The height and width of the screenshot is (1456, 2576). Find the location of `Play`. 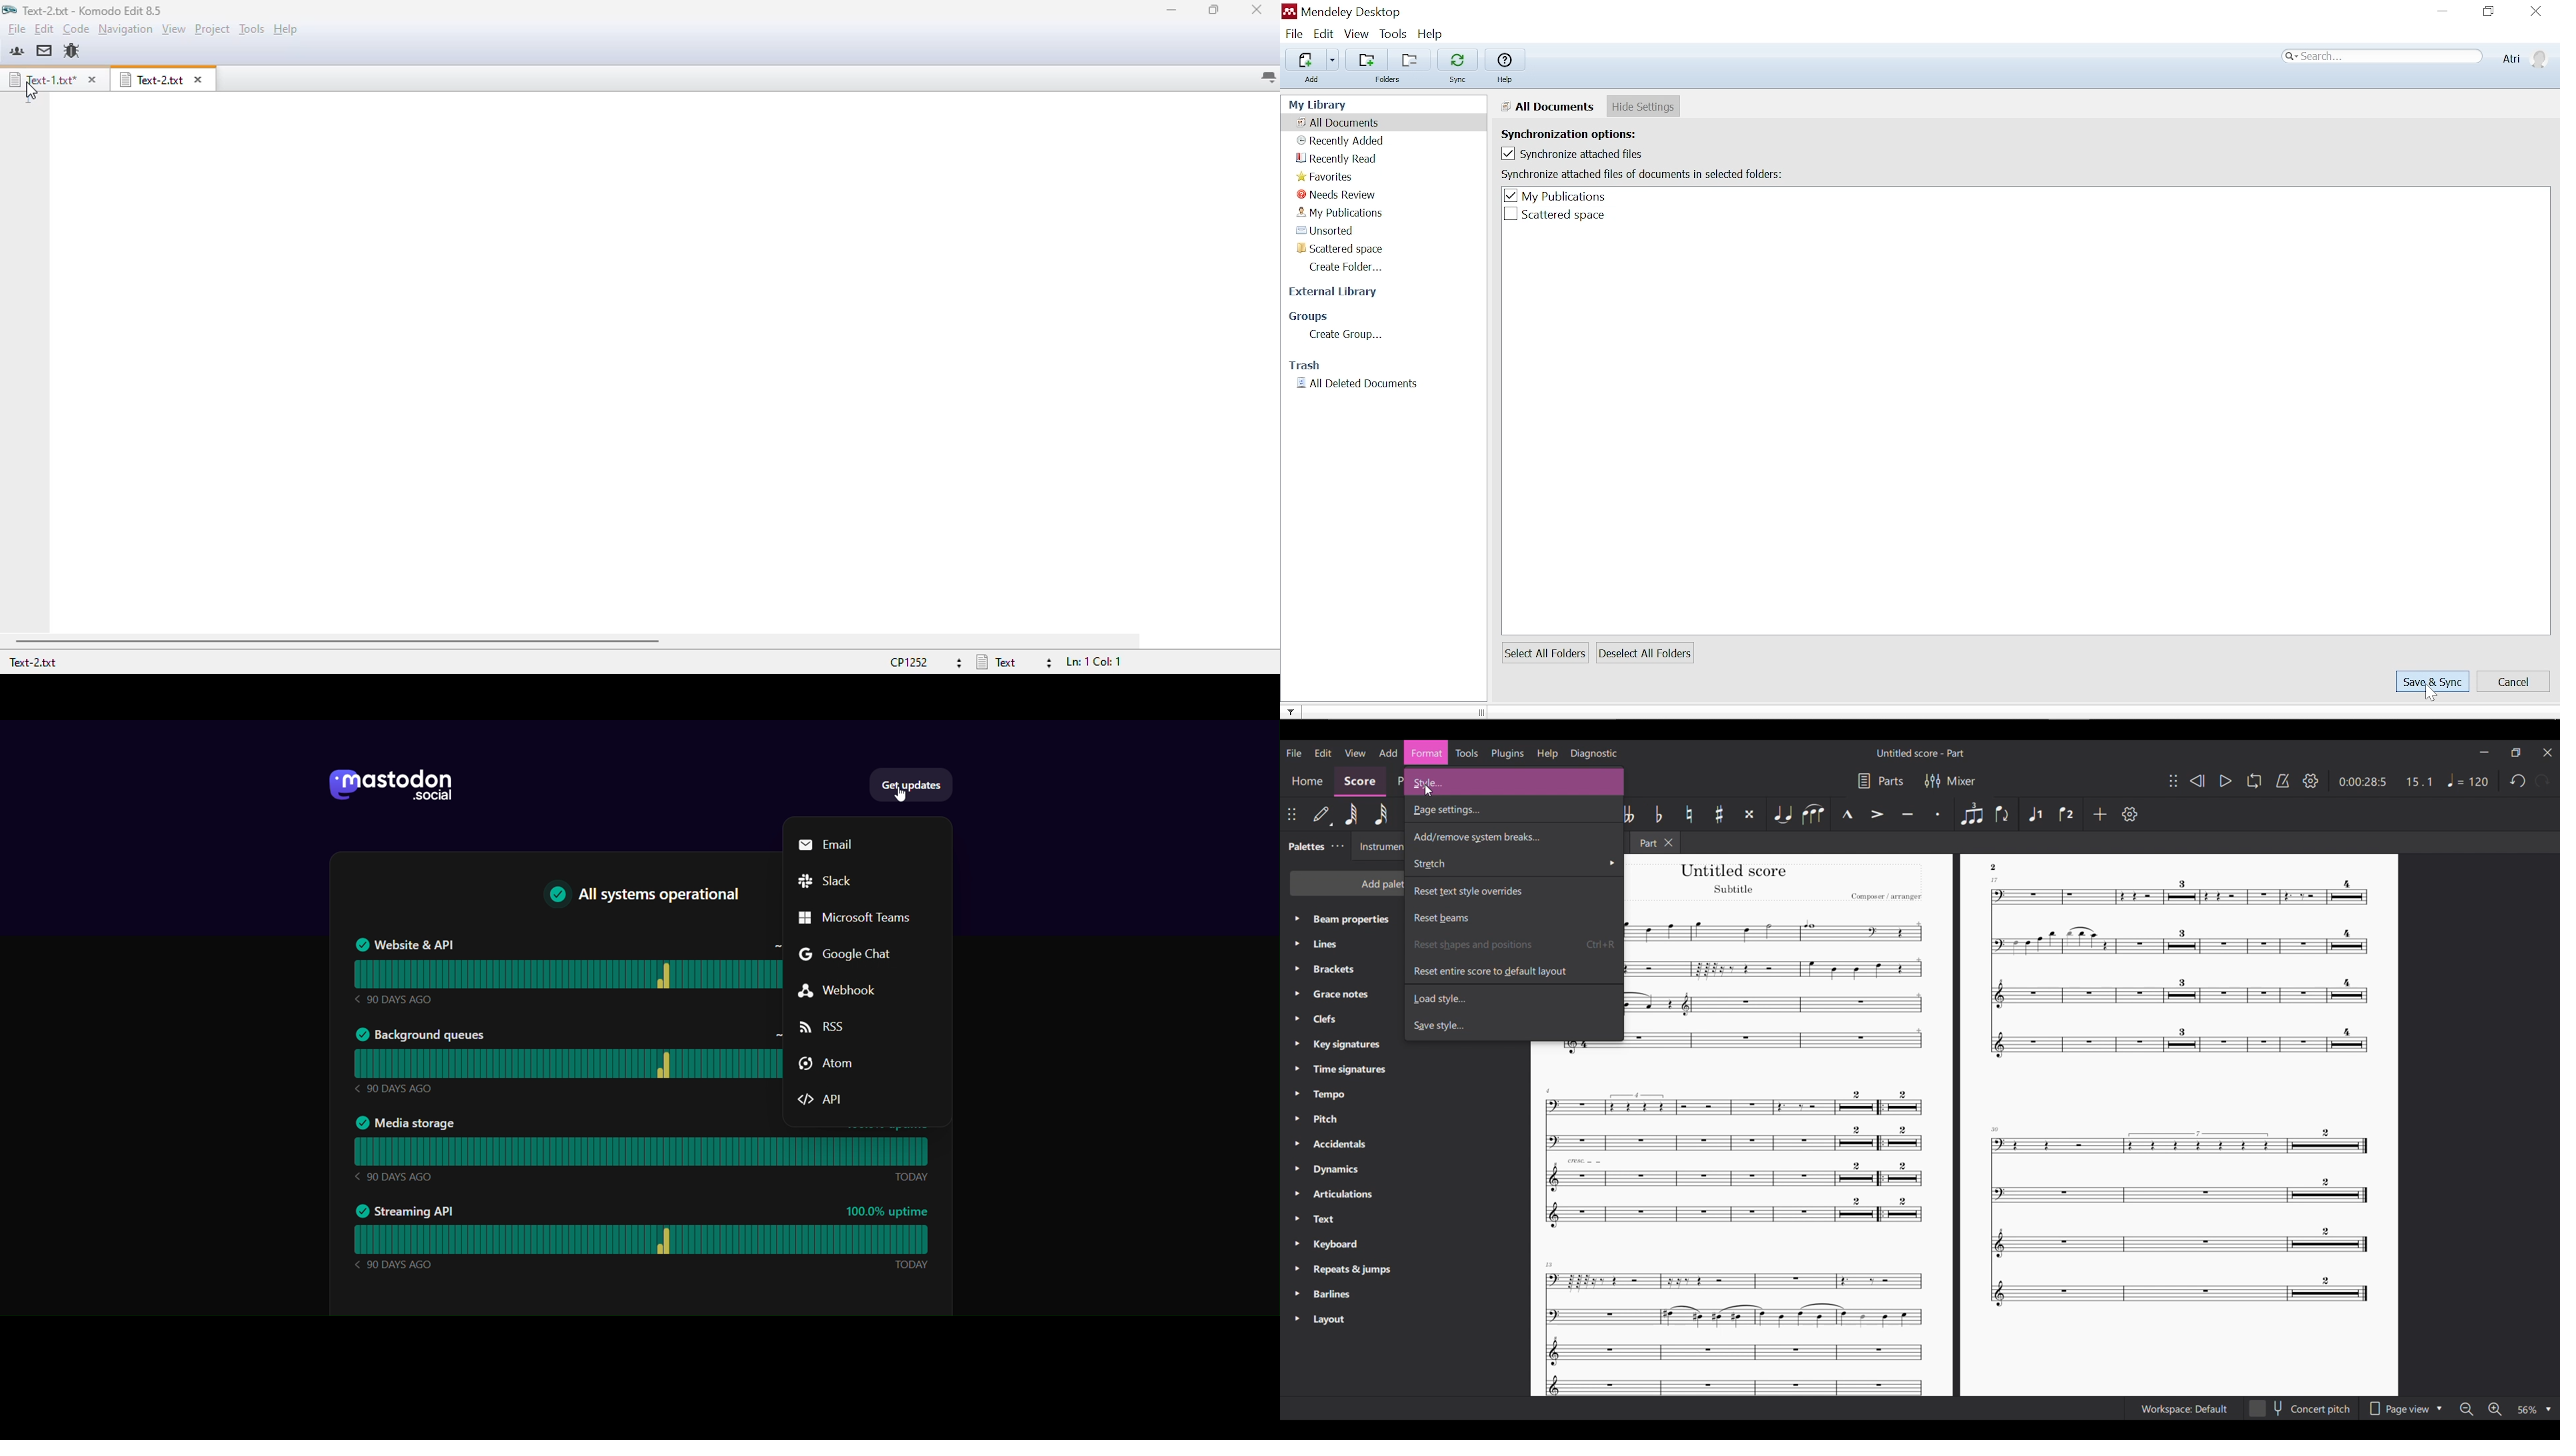

Play is located at coordinates (2226, 781).